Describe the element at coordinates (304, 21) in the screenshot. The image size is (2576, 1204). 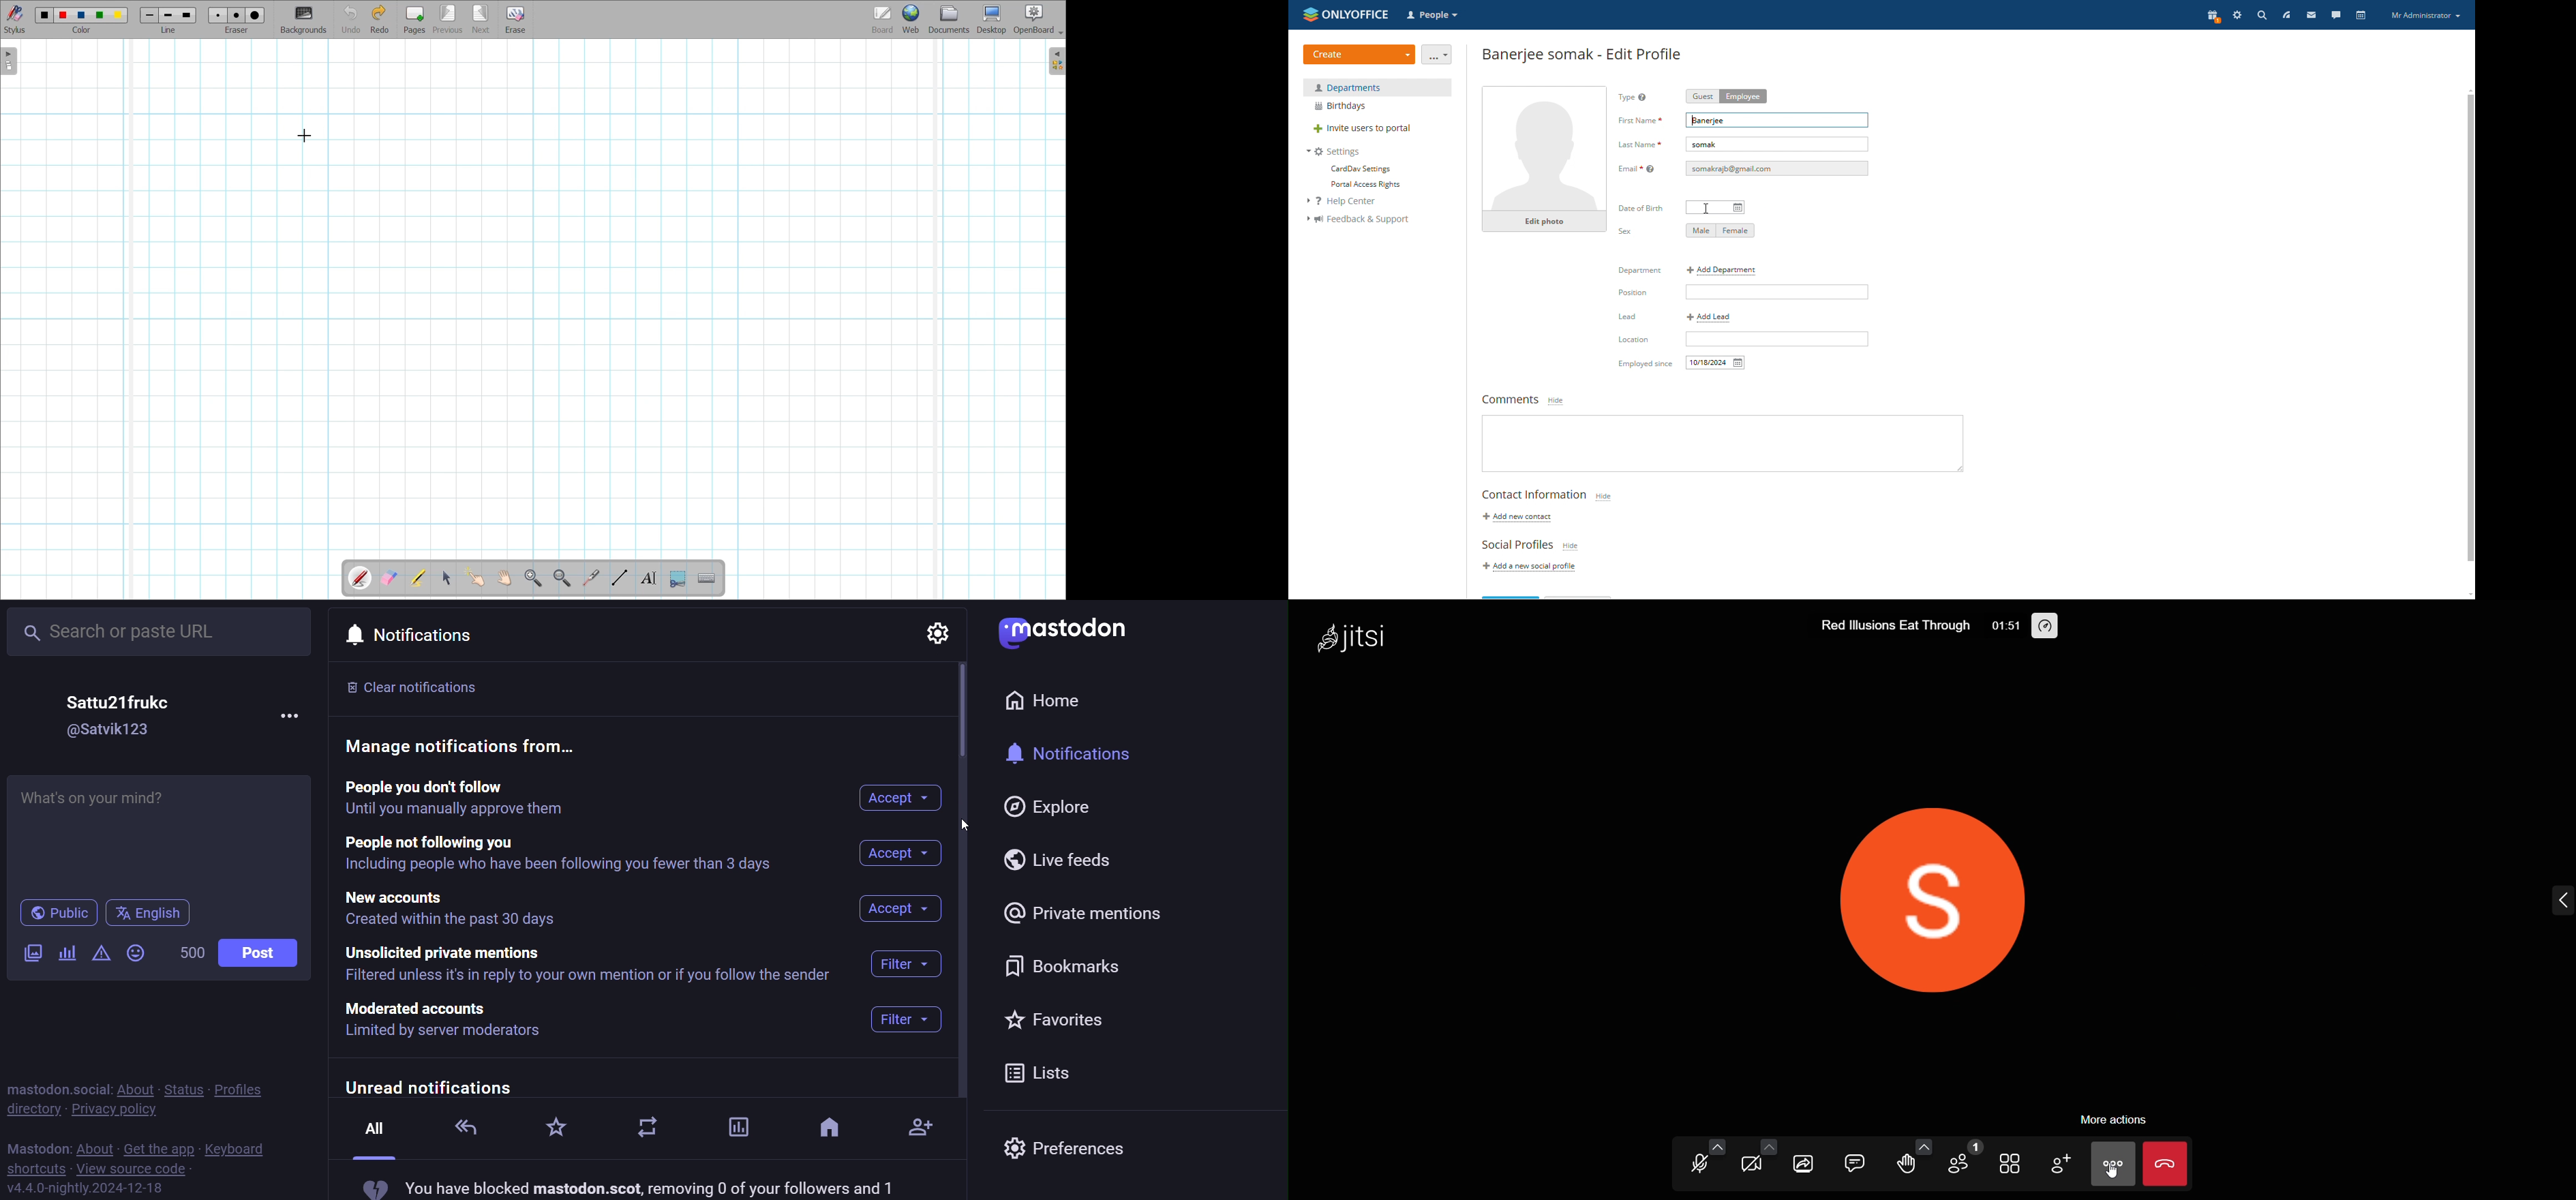
I see `Change background` at that location.